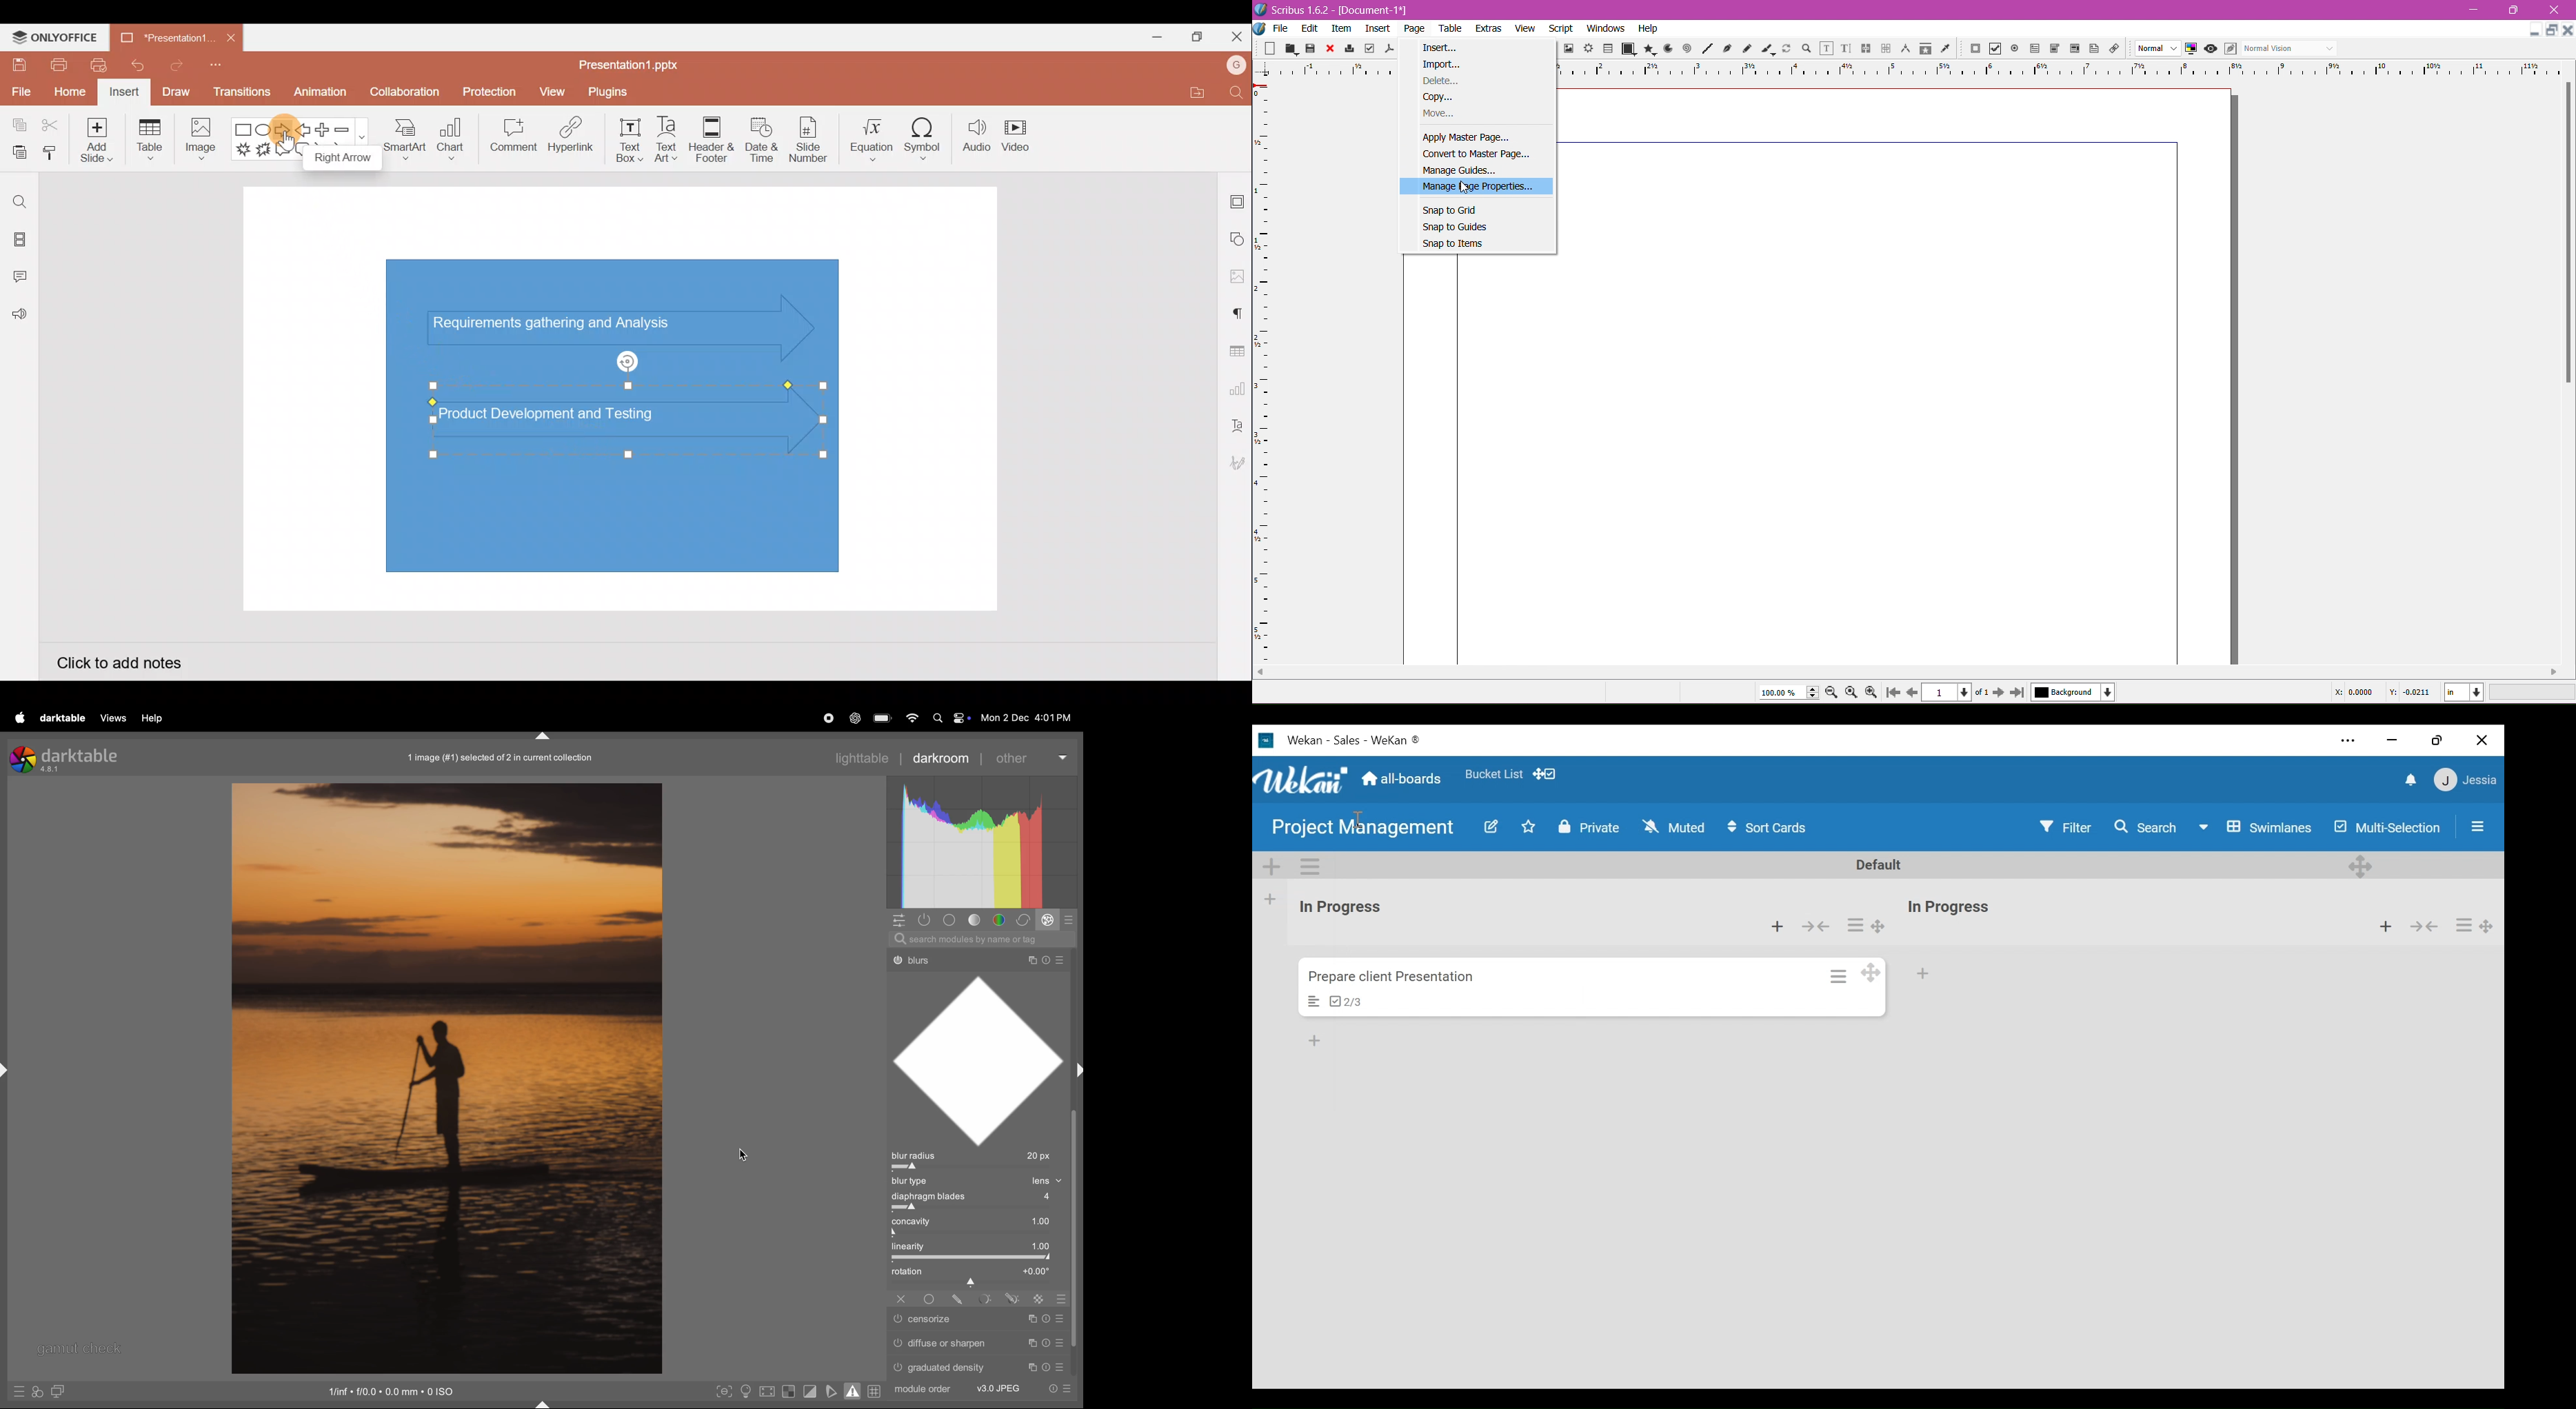  I want to click on Save, so click(17, 64).